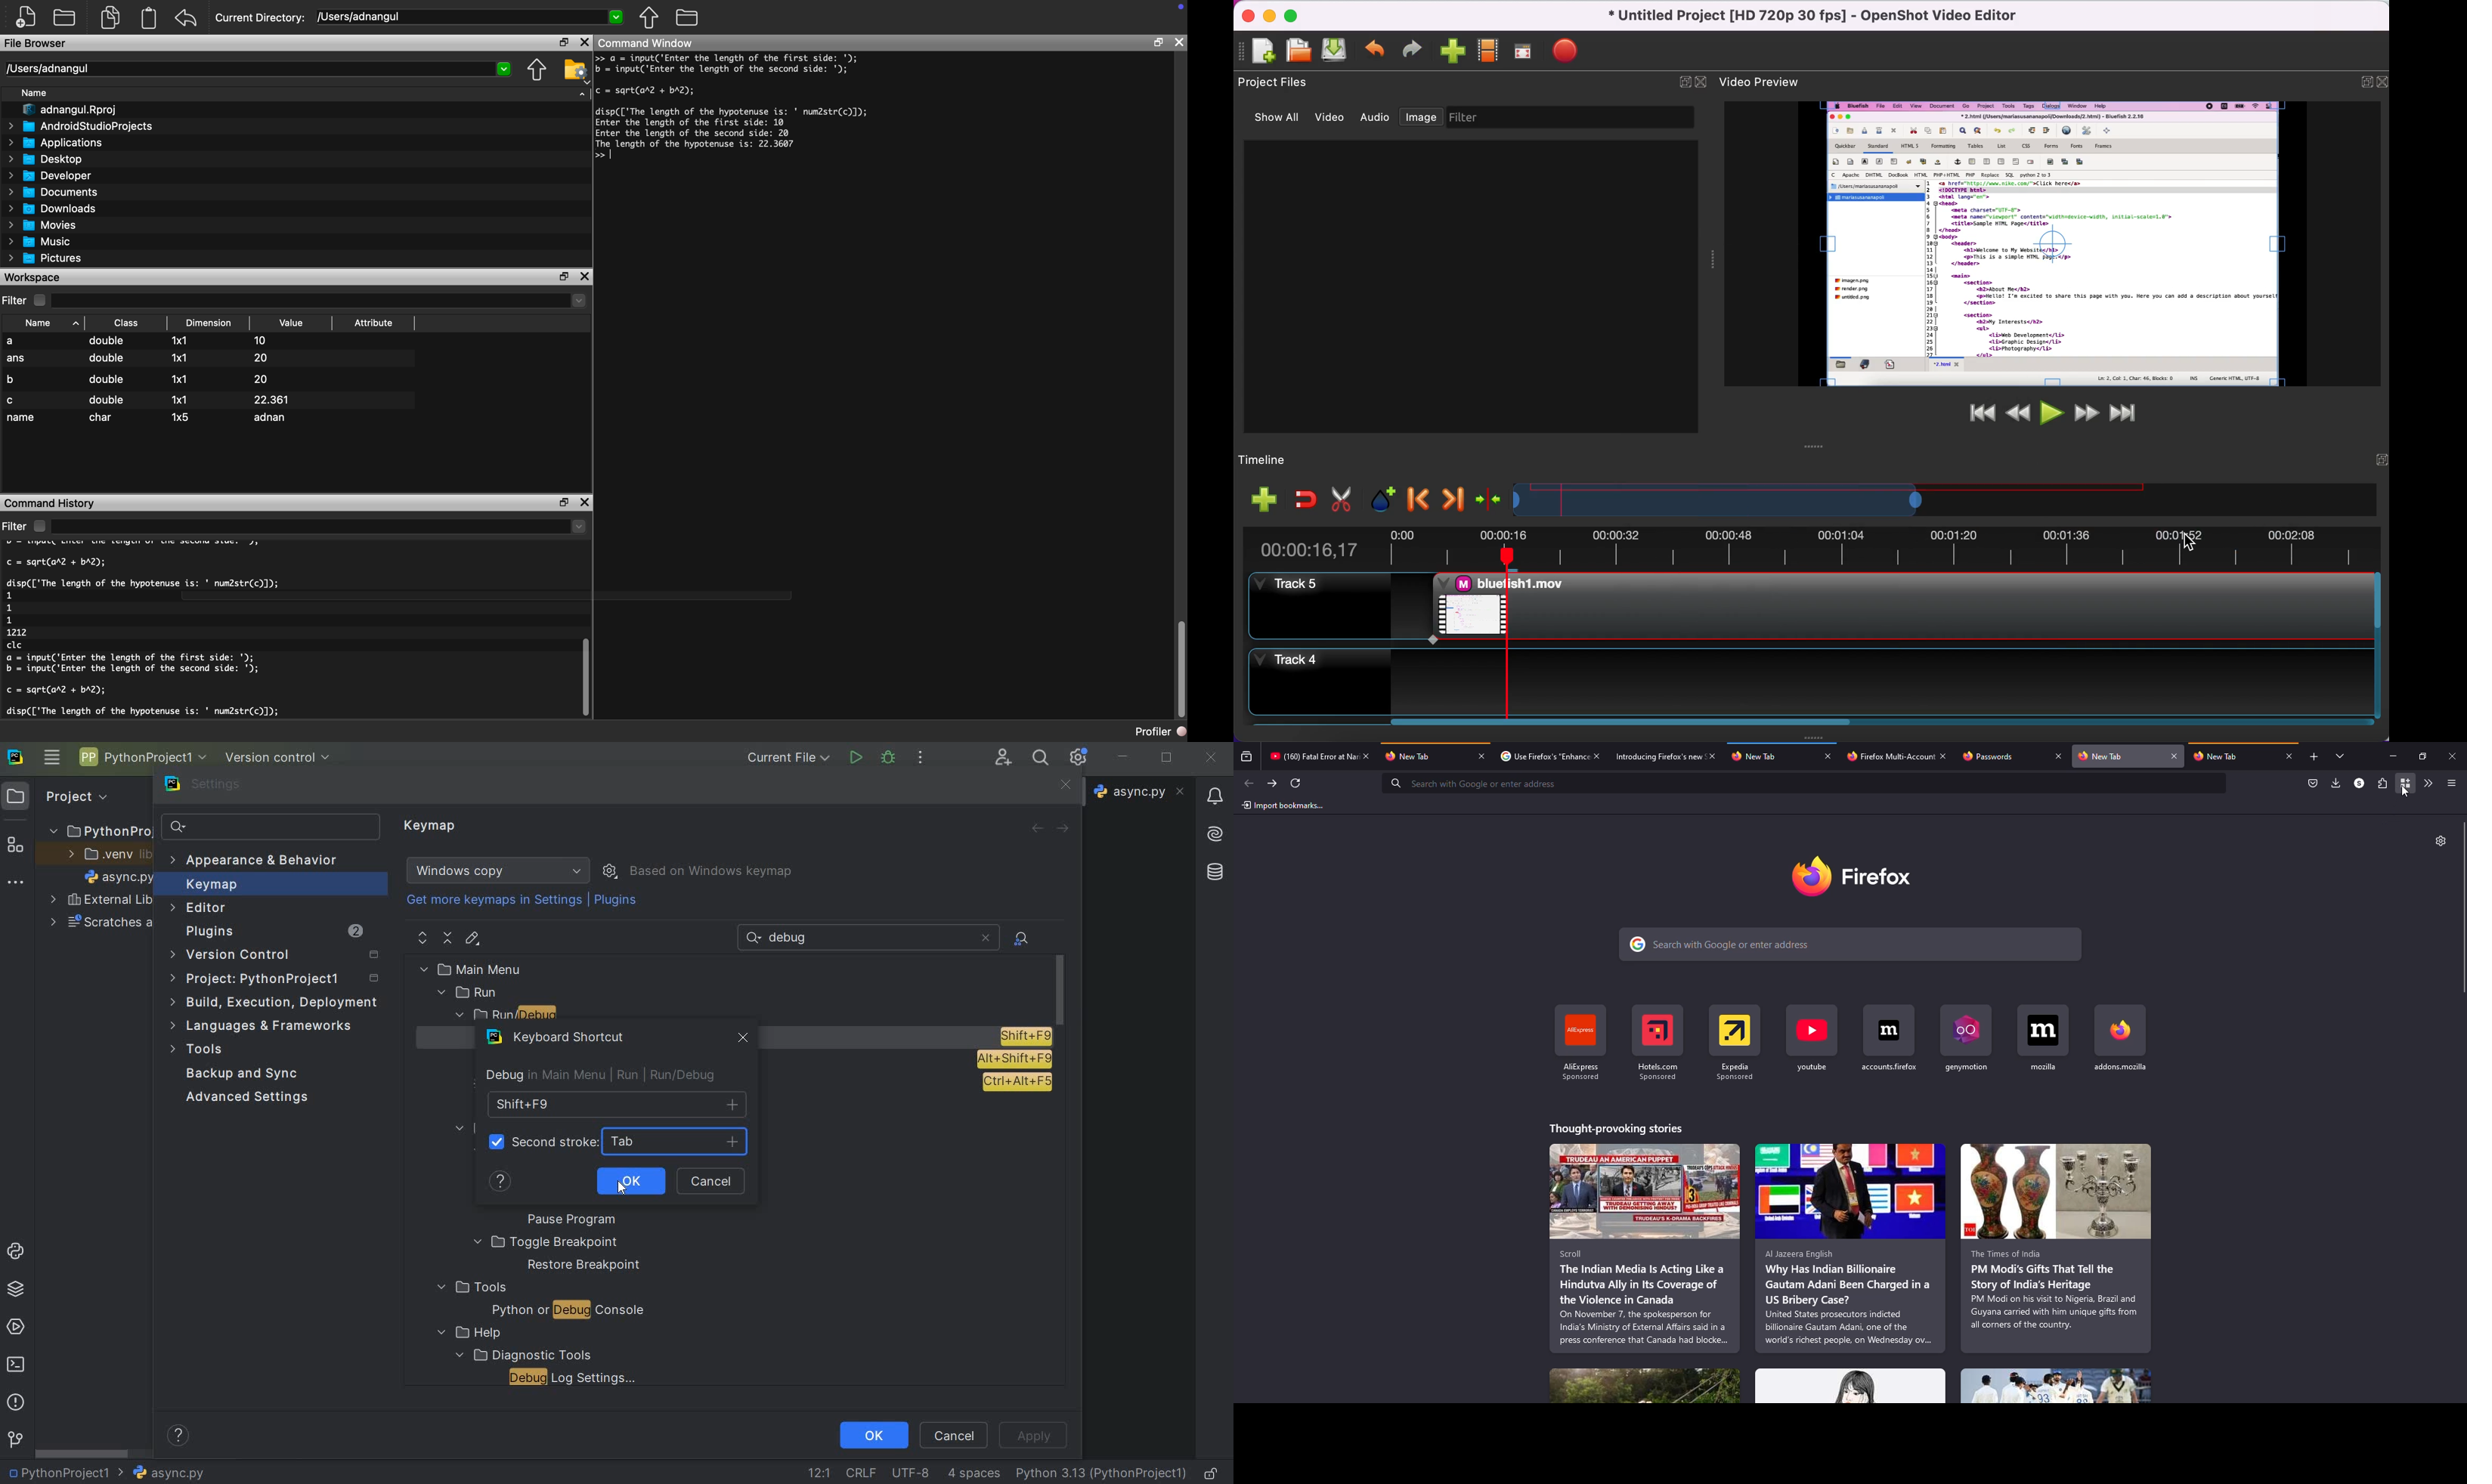  Describe the element at coordinates (2055, 243) in the screenshot. I see `video preview` at that location.